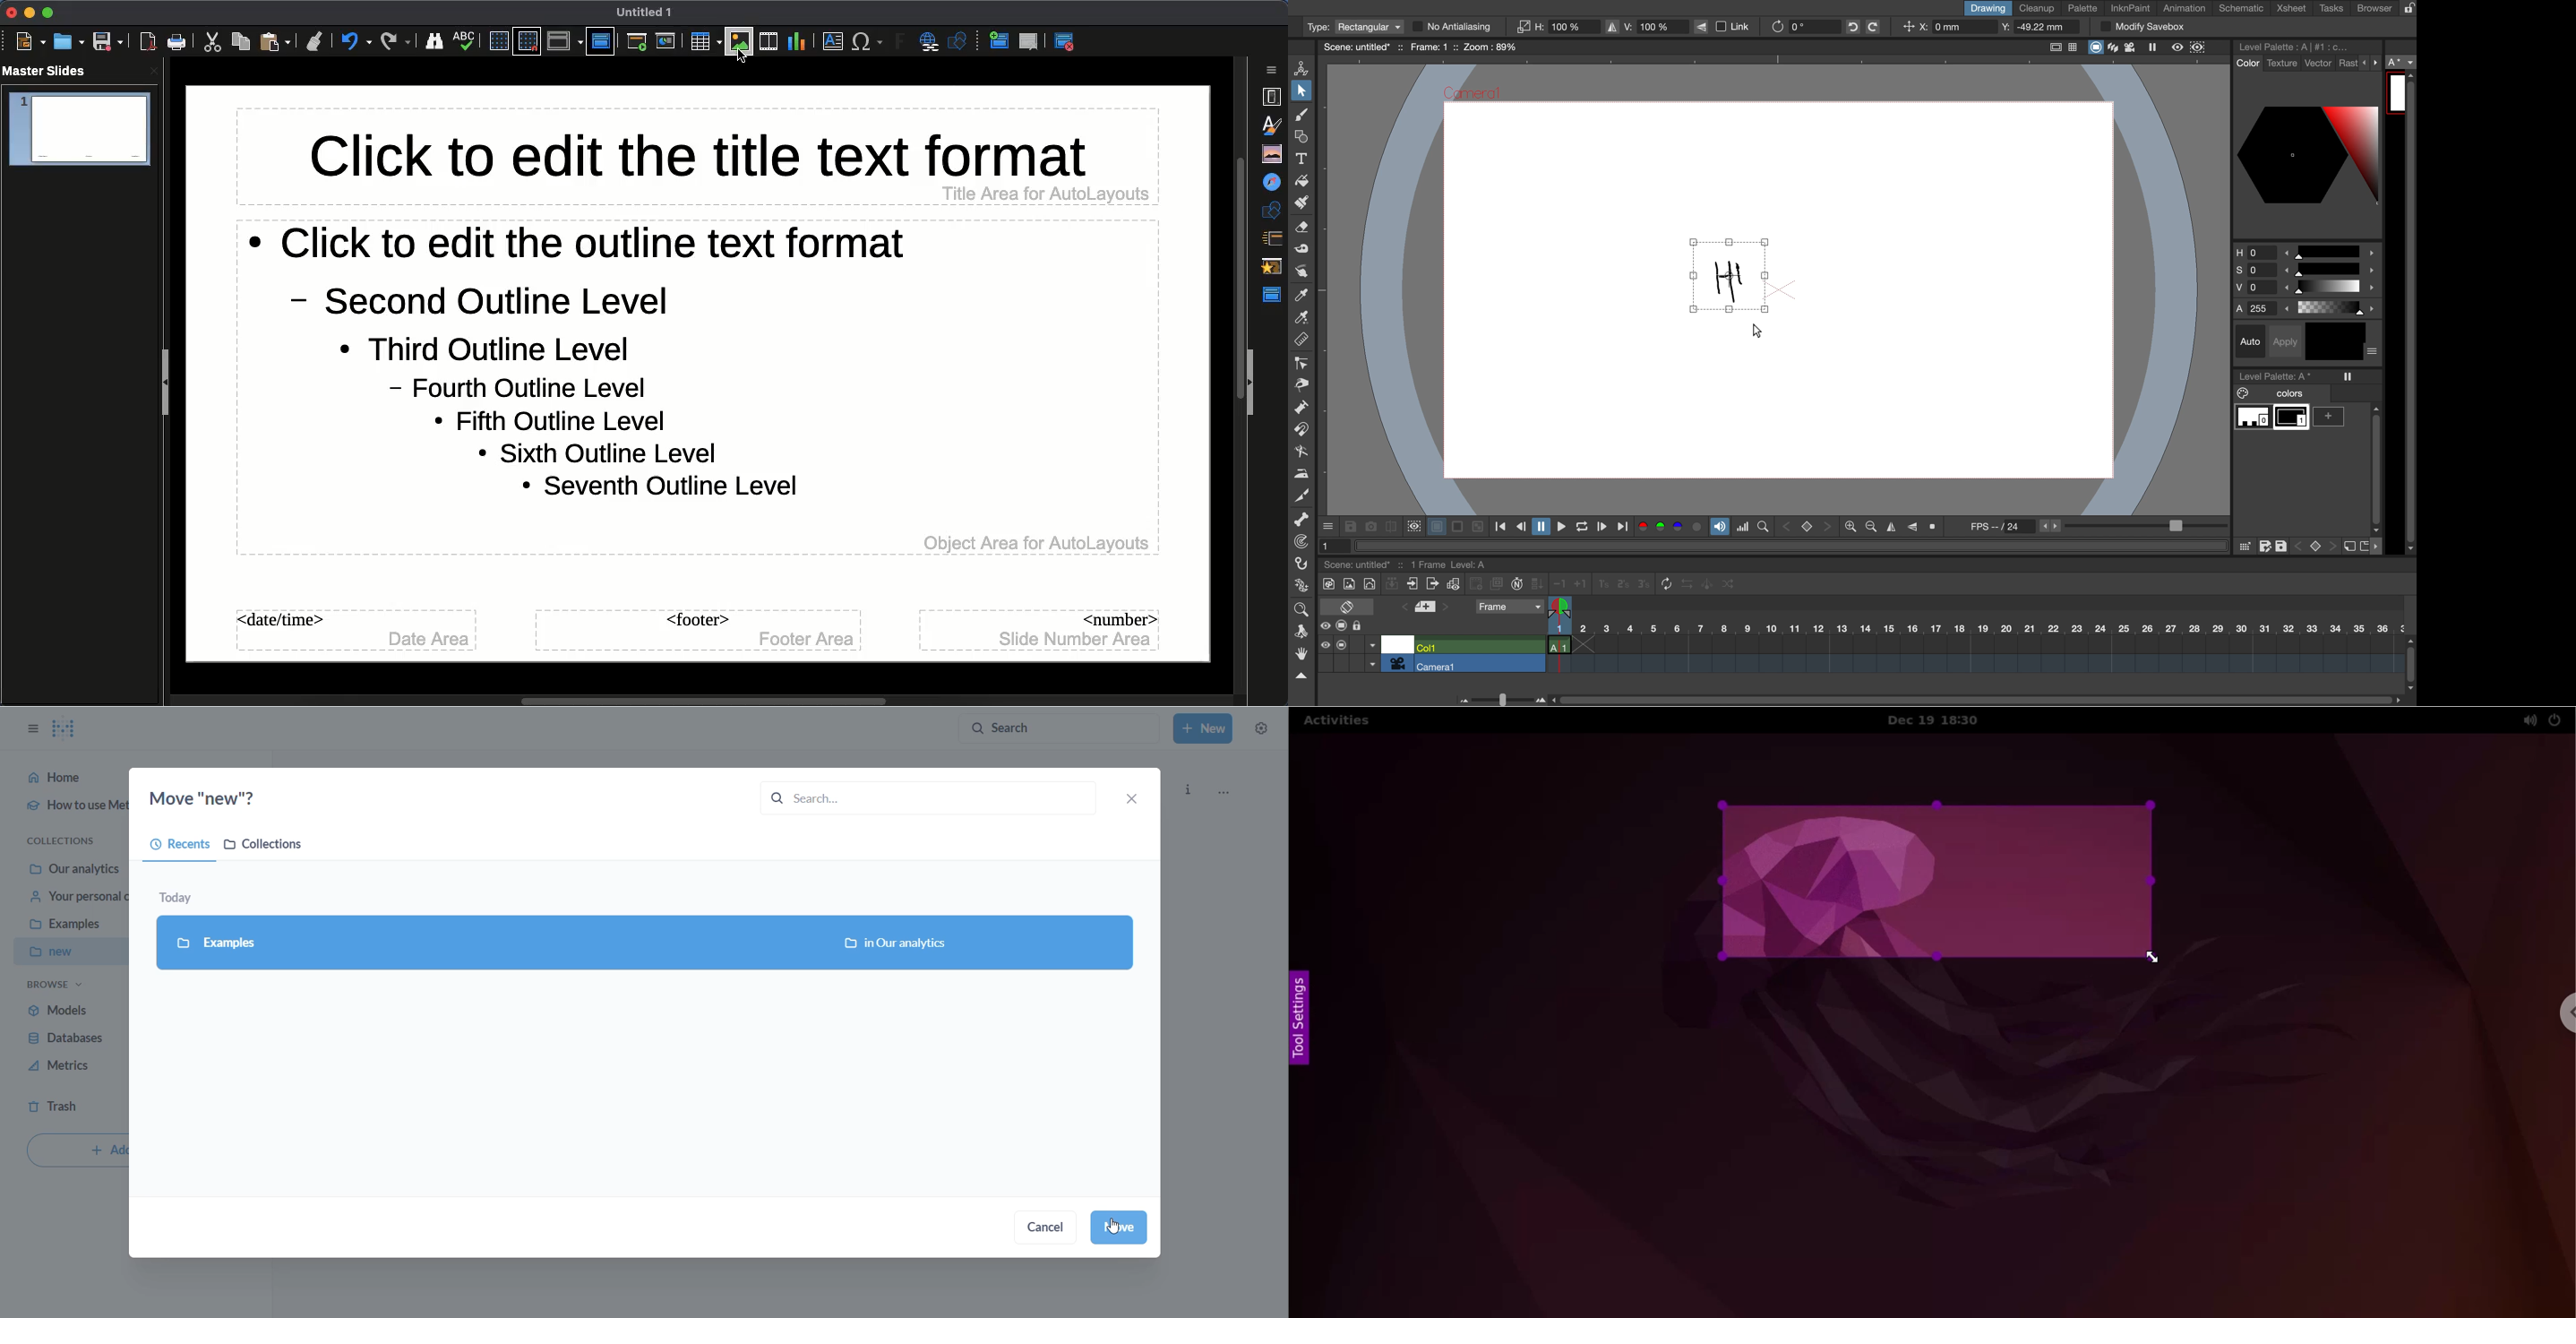 The width and height of the screenshot is (2576, 1344). Describe the element at coordinates (1274, 183) in the screenshot. I see `Navigator` at that location.